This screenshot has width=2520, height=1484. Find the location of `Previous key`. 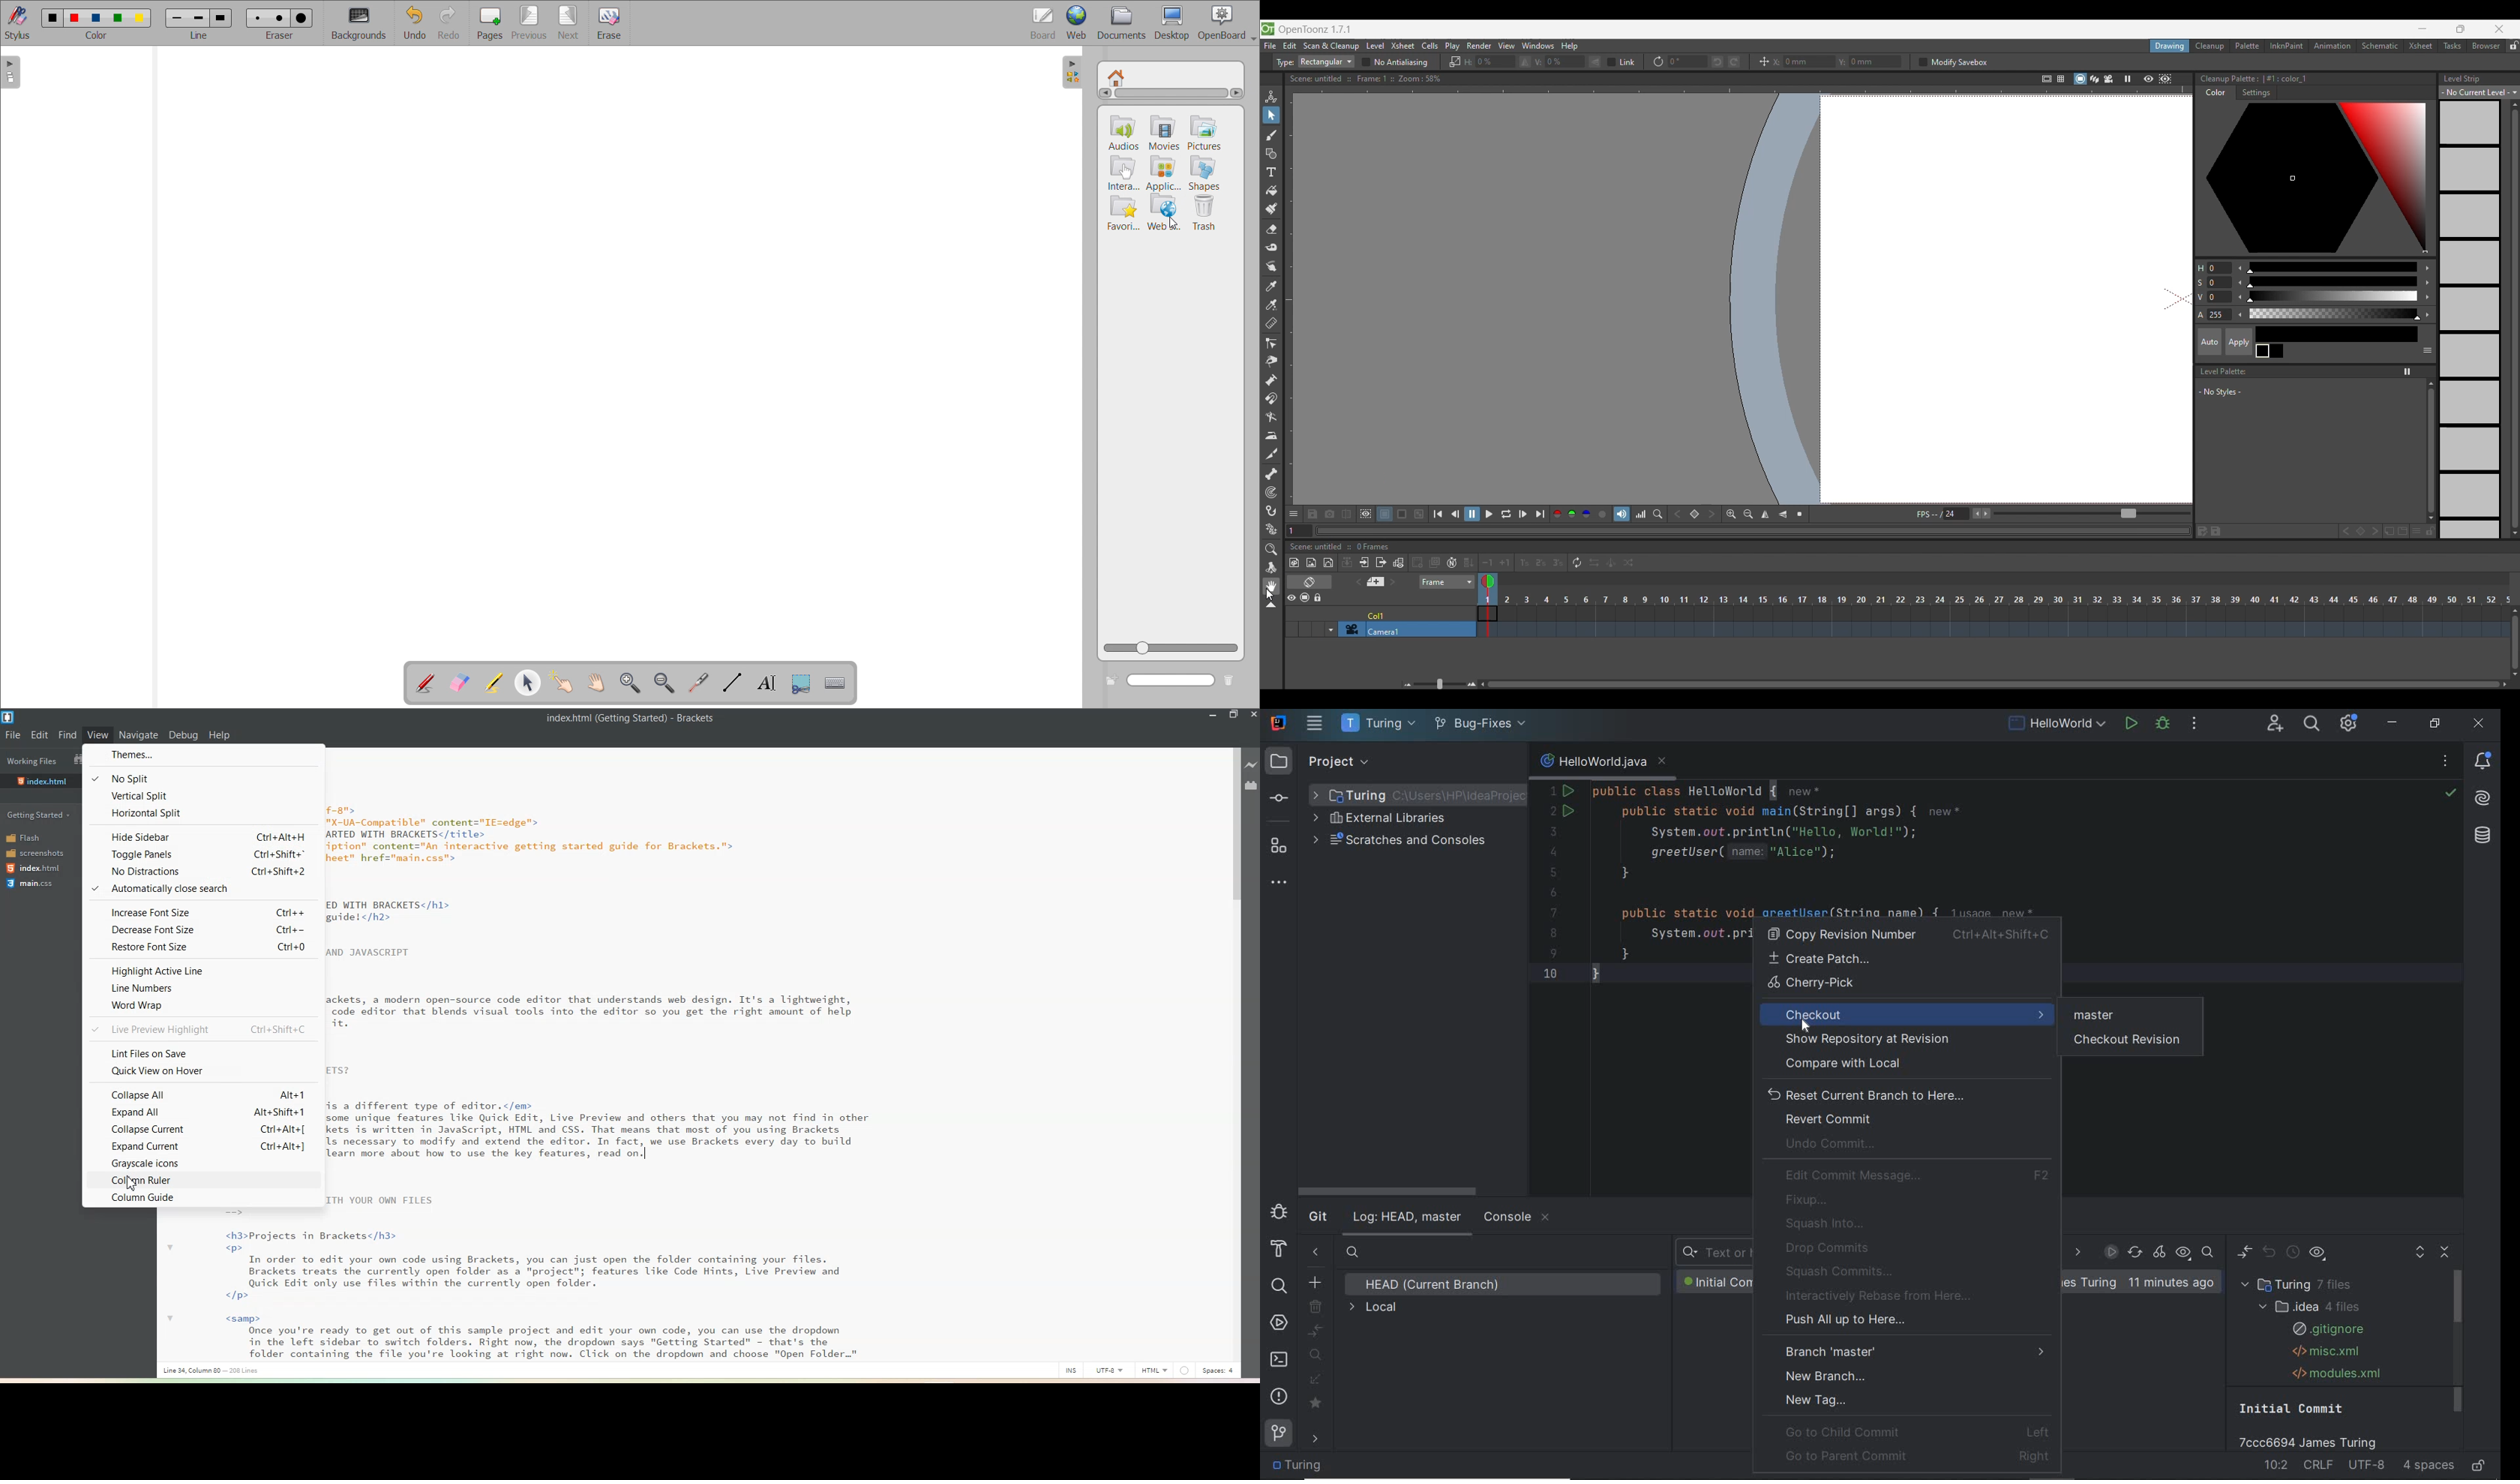

Previous key is located at coordinates (1677, 514).